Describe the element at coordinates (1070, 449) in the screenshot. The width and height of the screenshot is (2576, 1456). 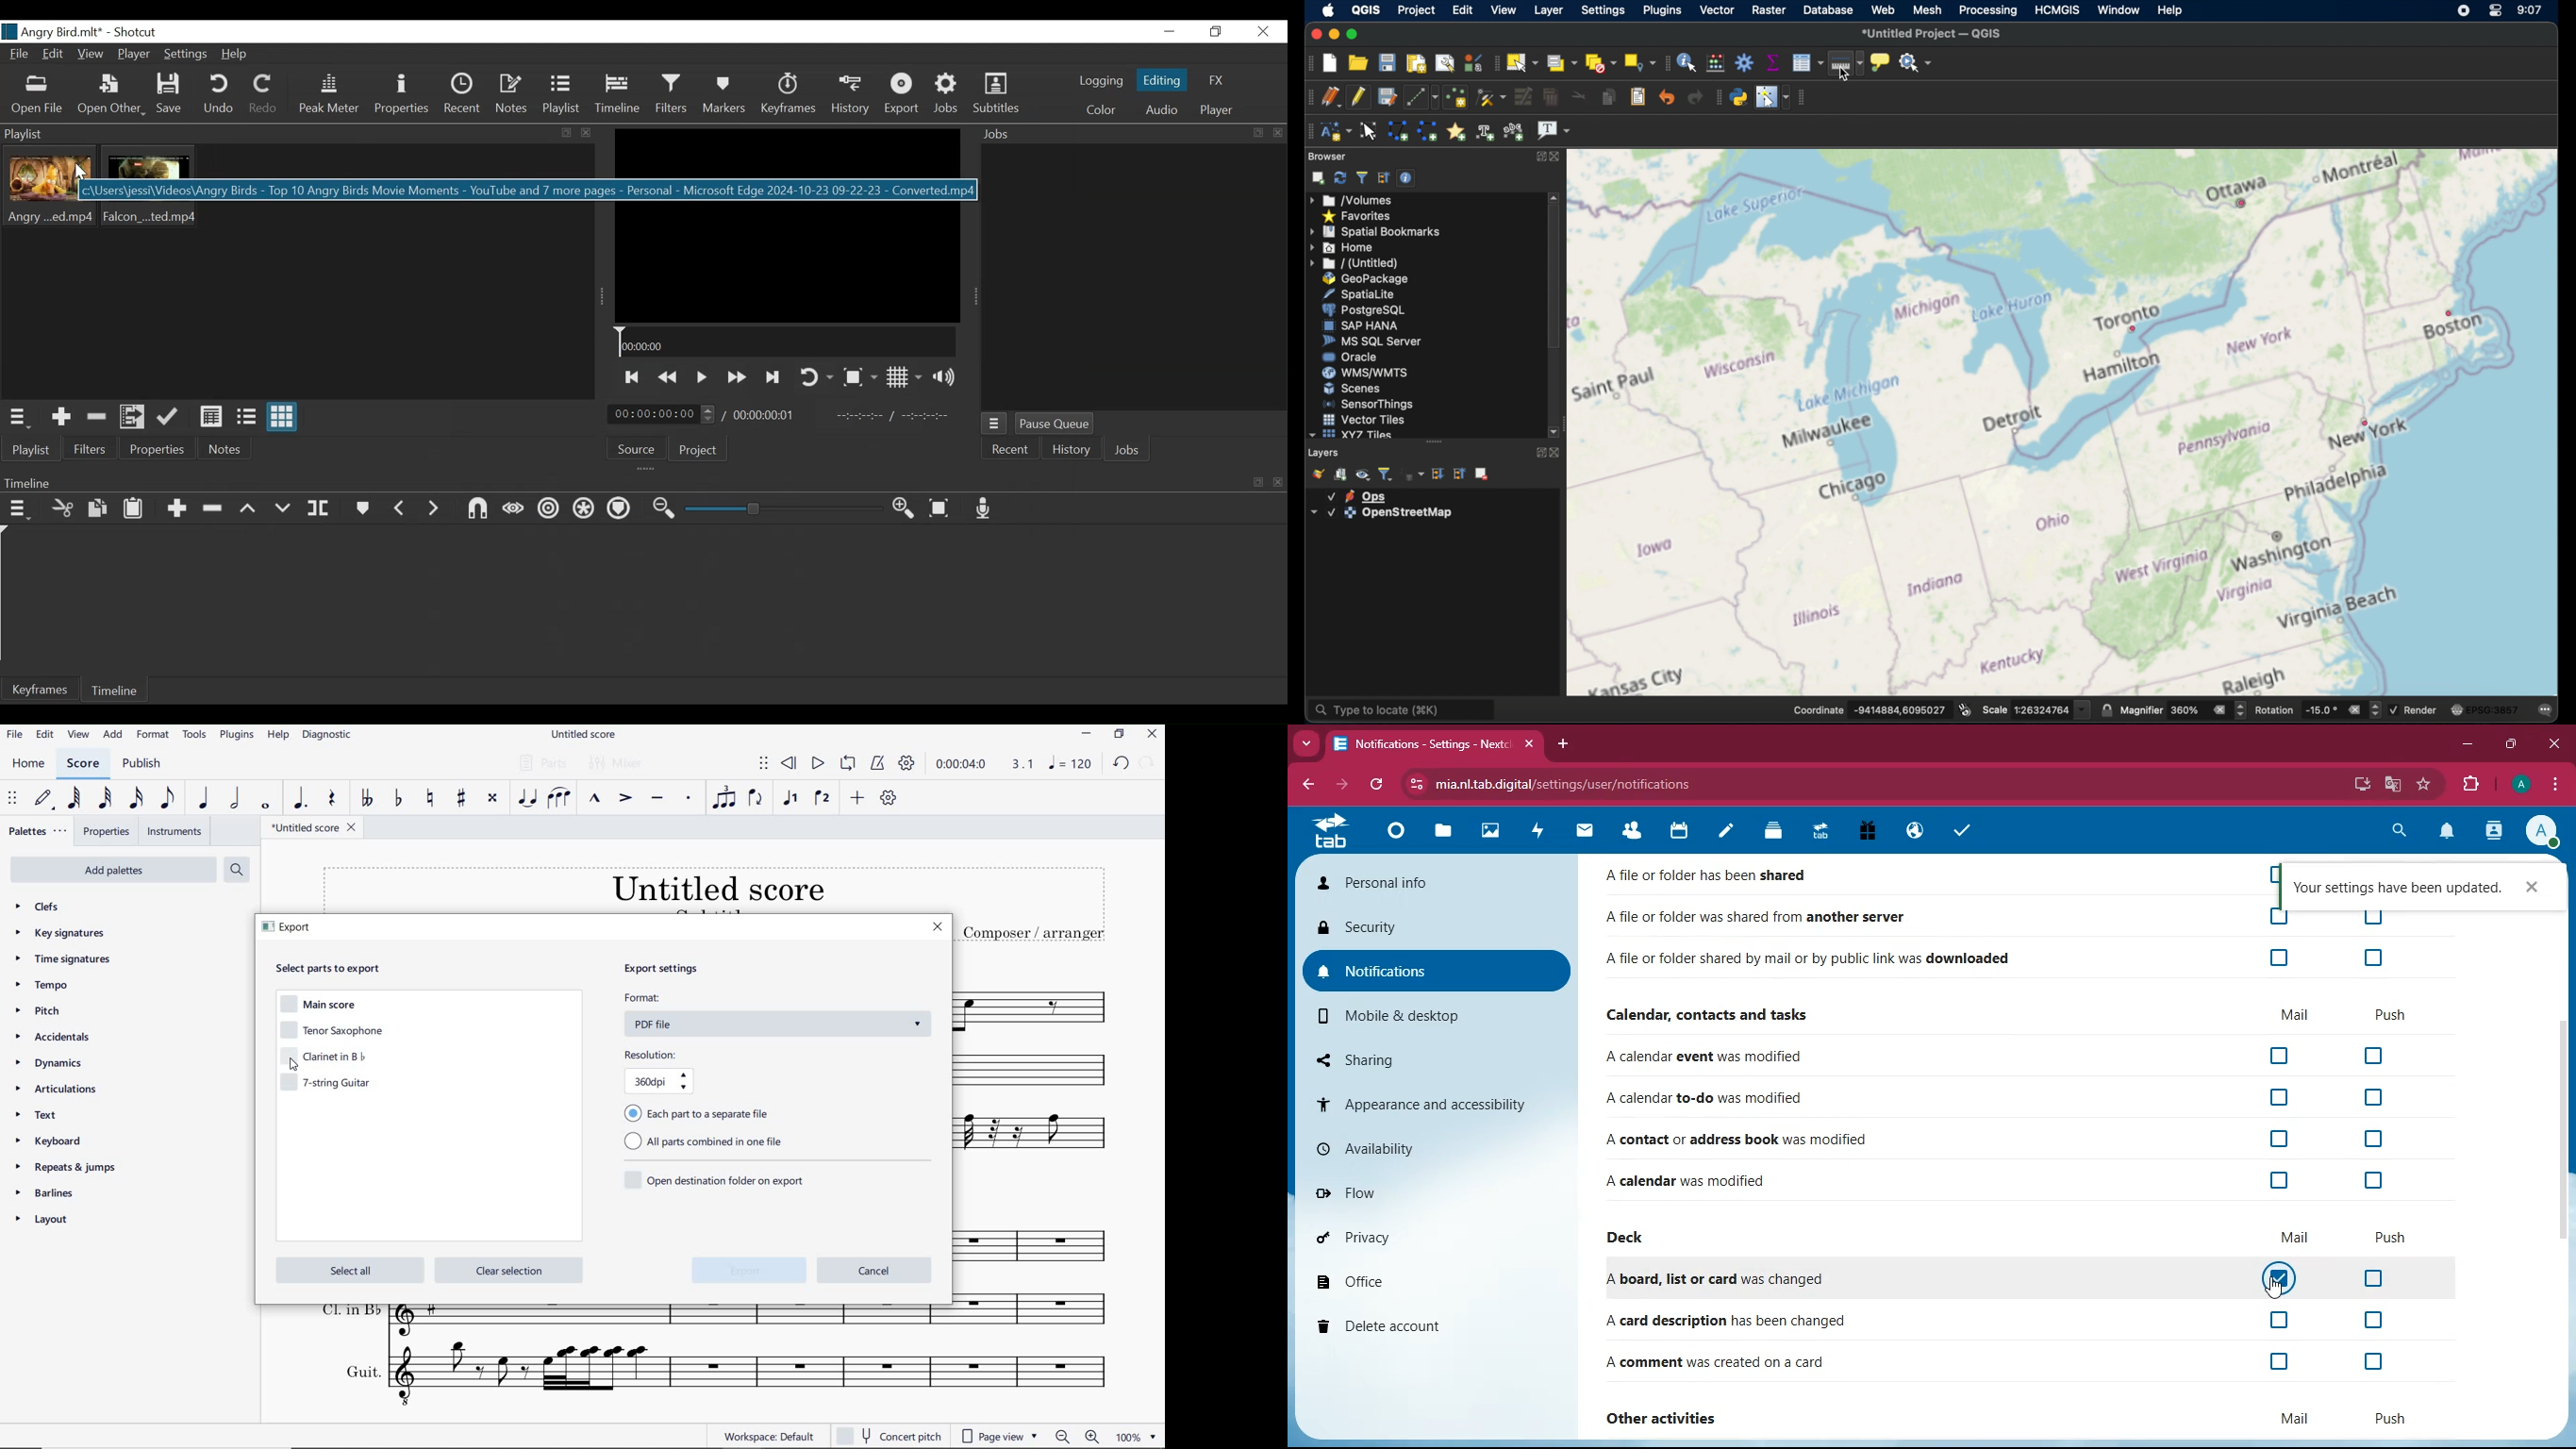
I see `History` at that location.